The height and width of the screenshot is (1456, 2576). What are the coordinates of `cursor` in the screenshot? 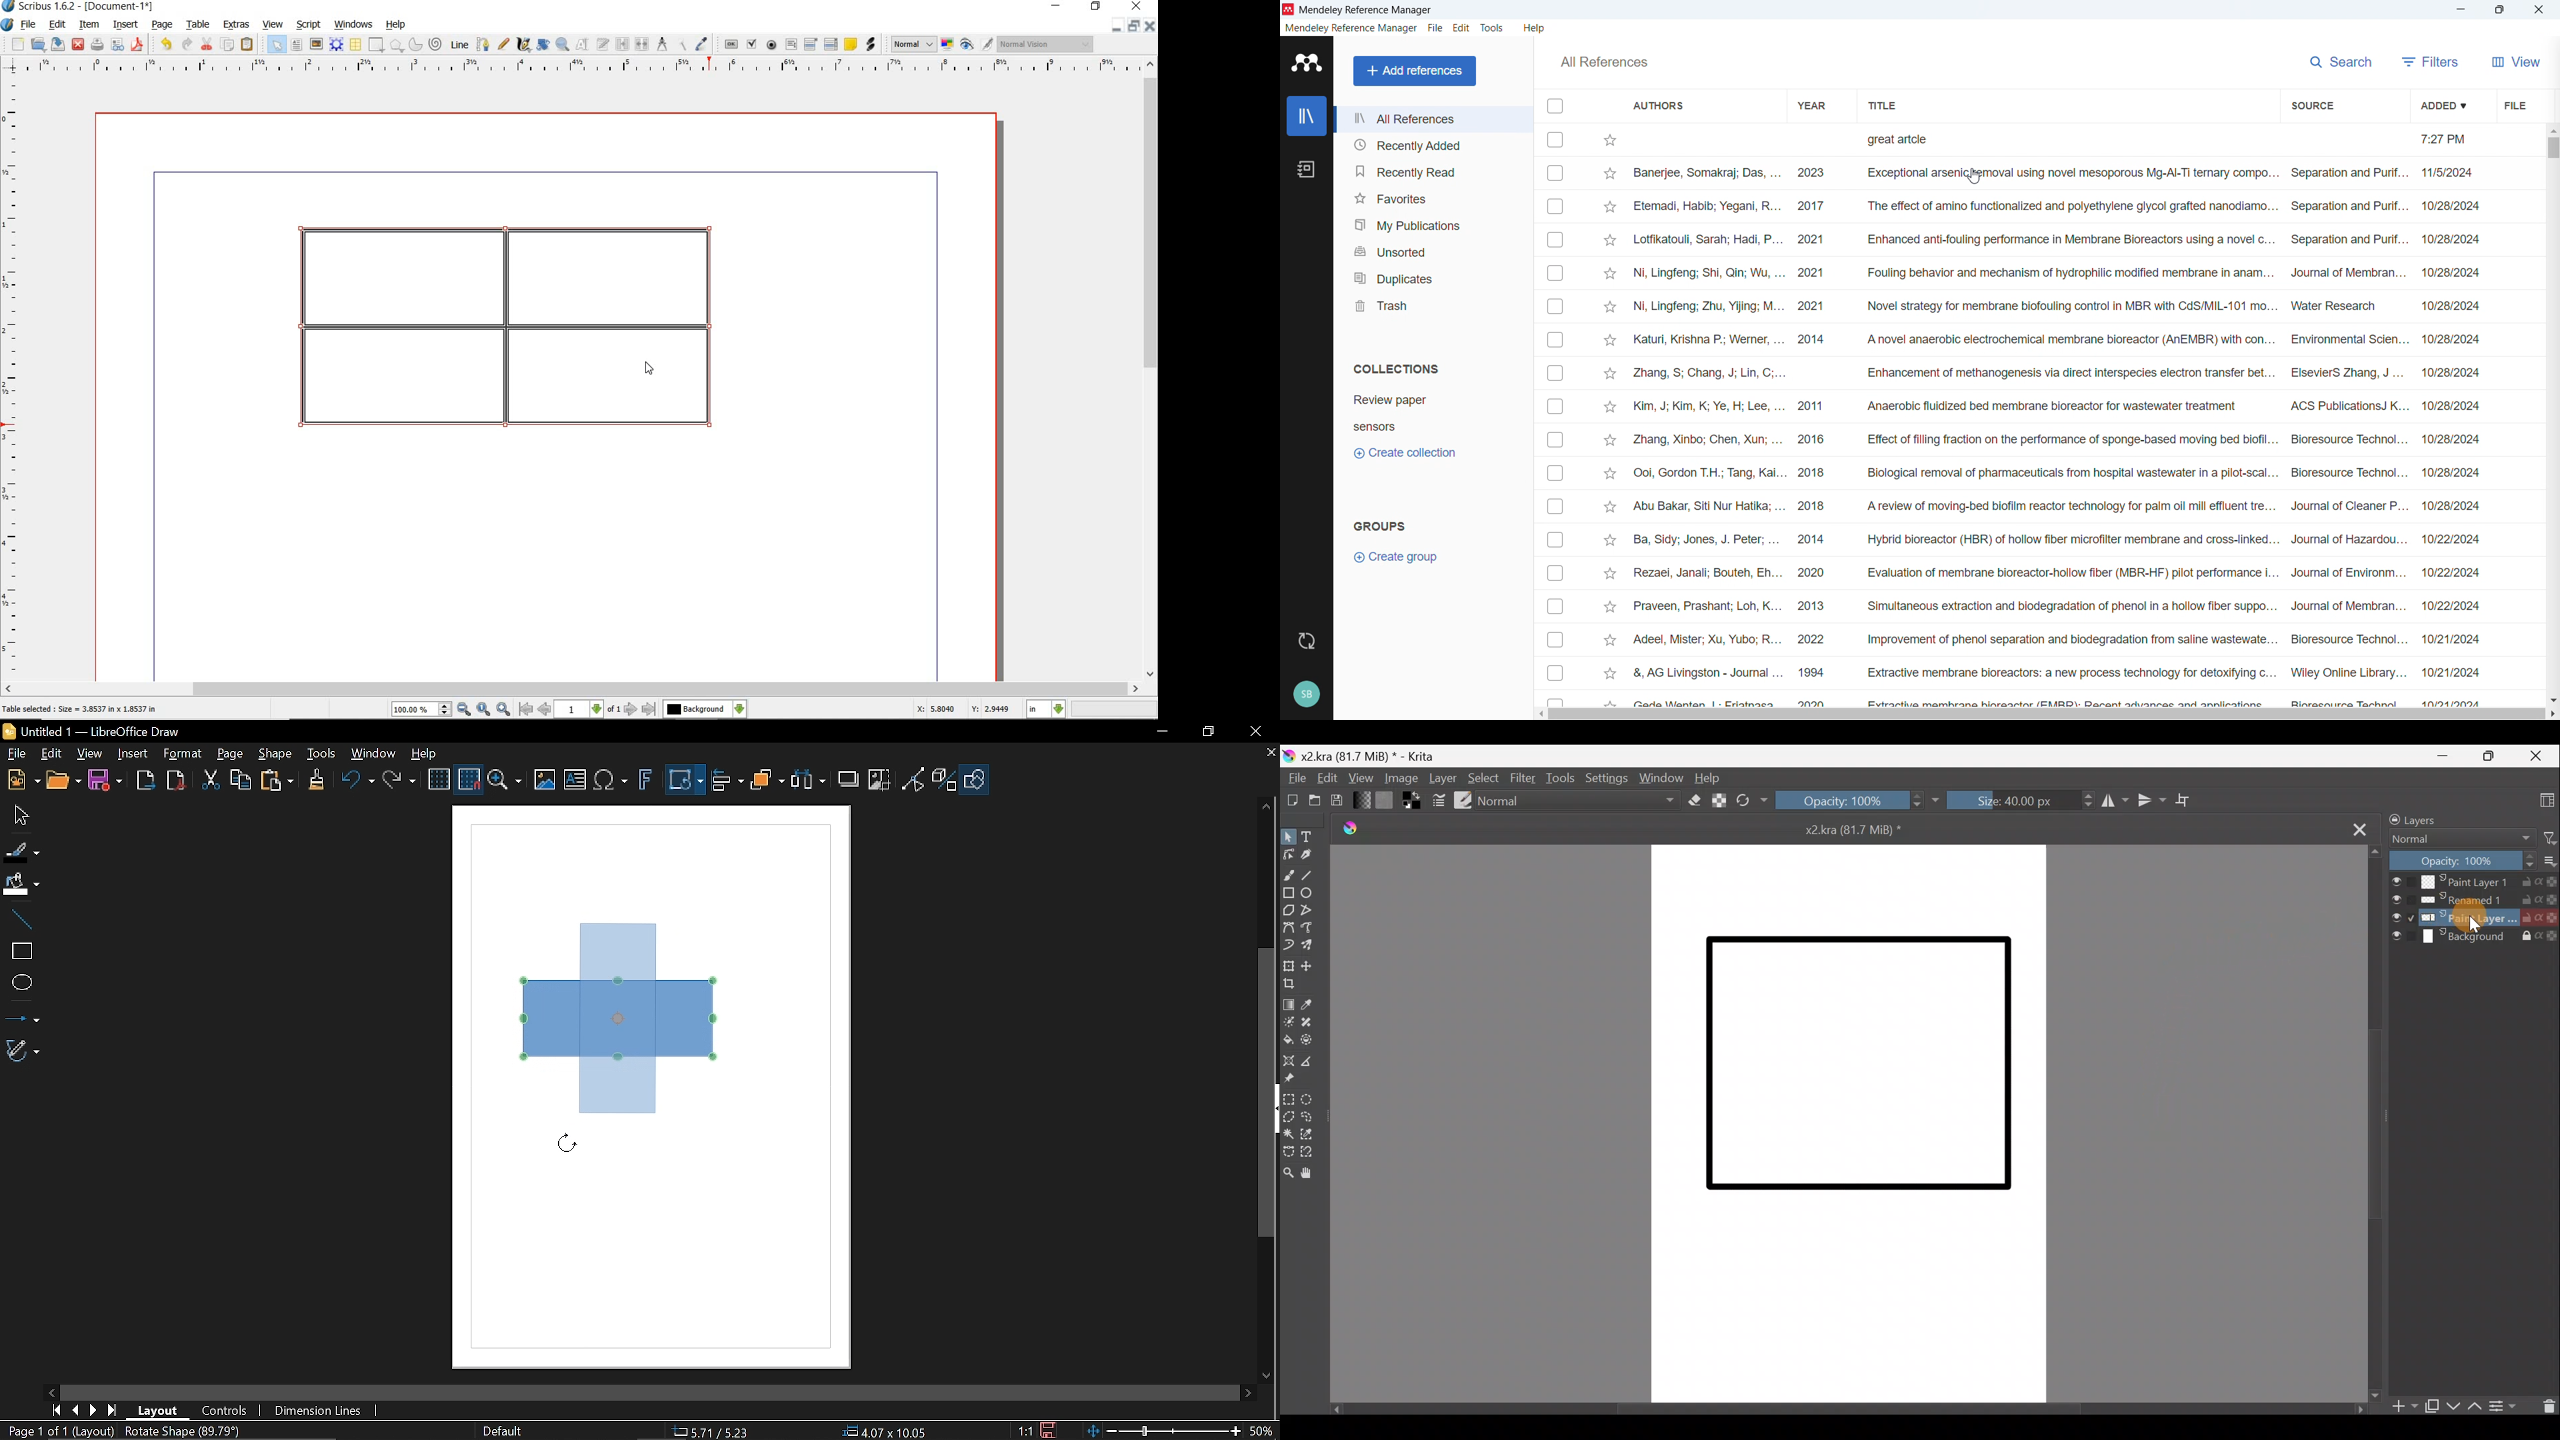 It's located at (650, 368).